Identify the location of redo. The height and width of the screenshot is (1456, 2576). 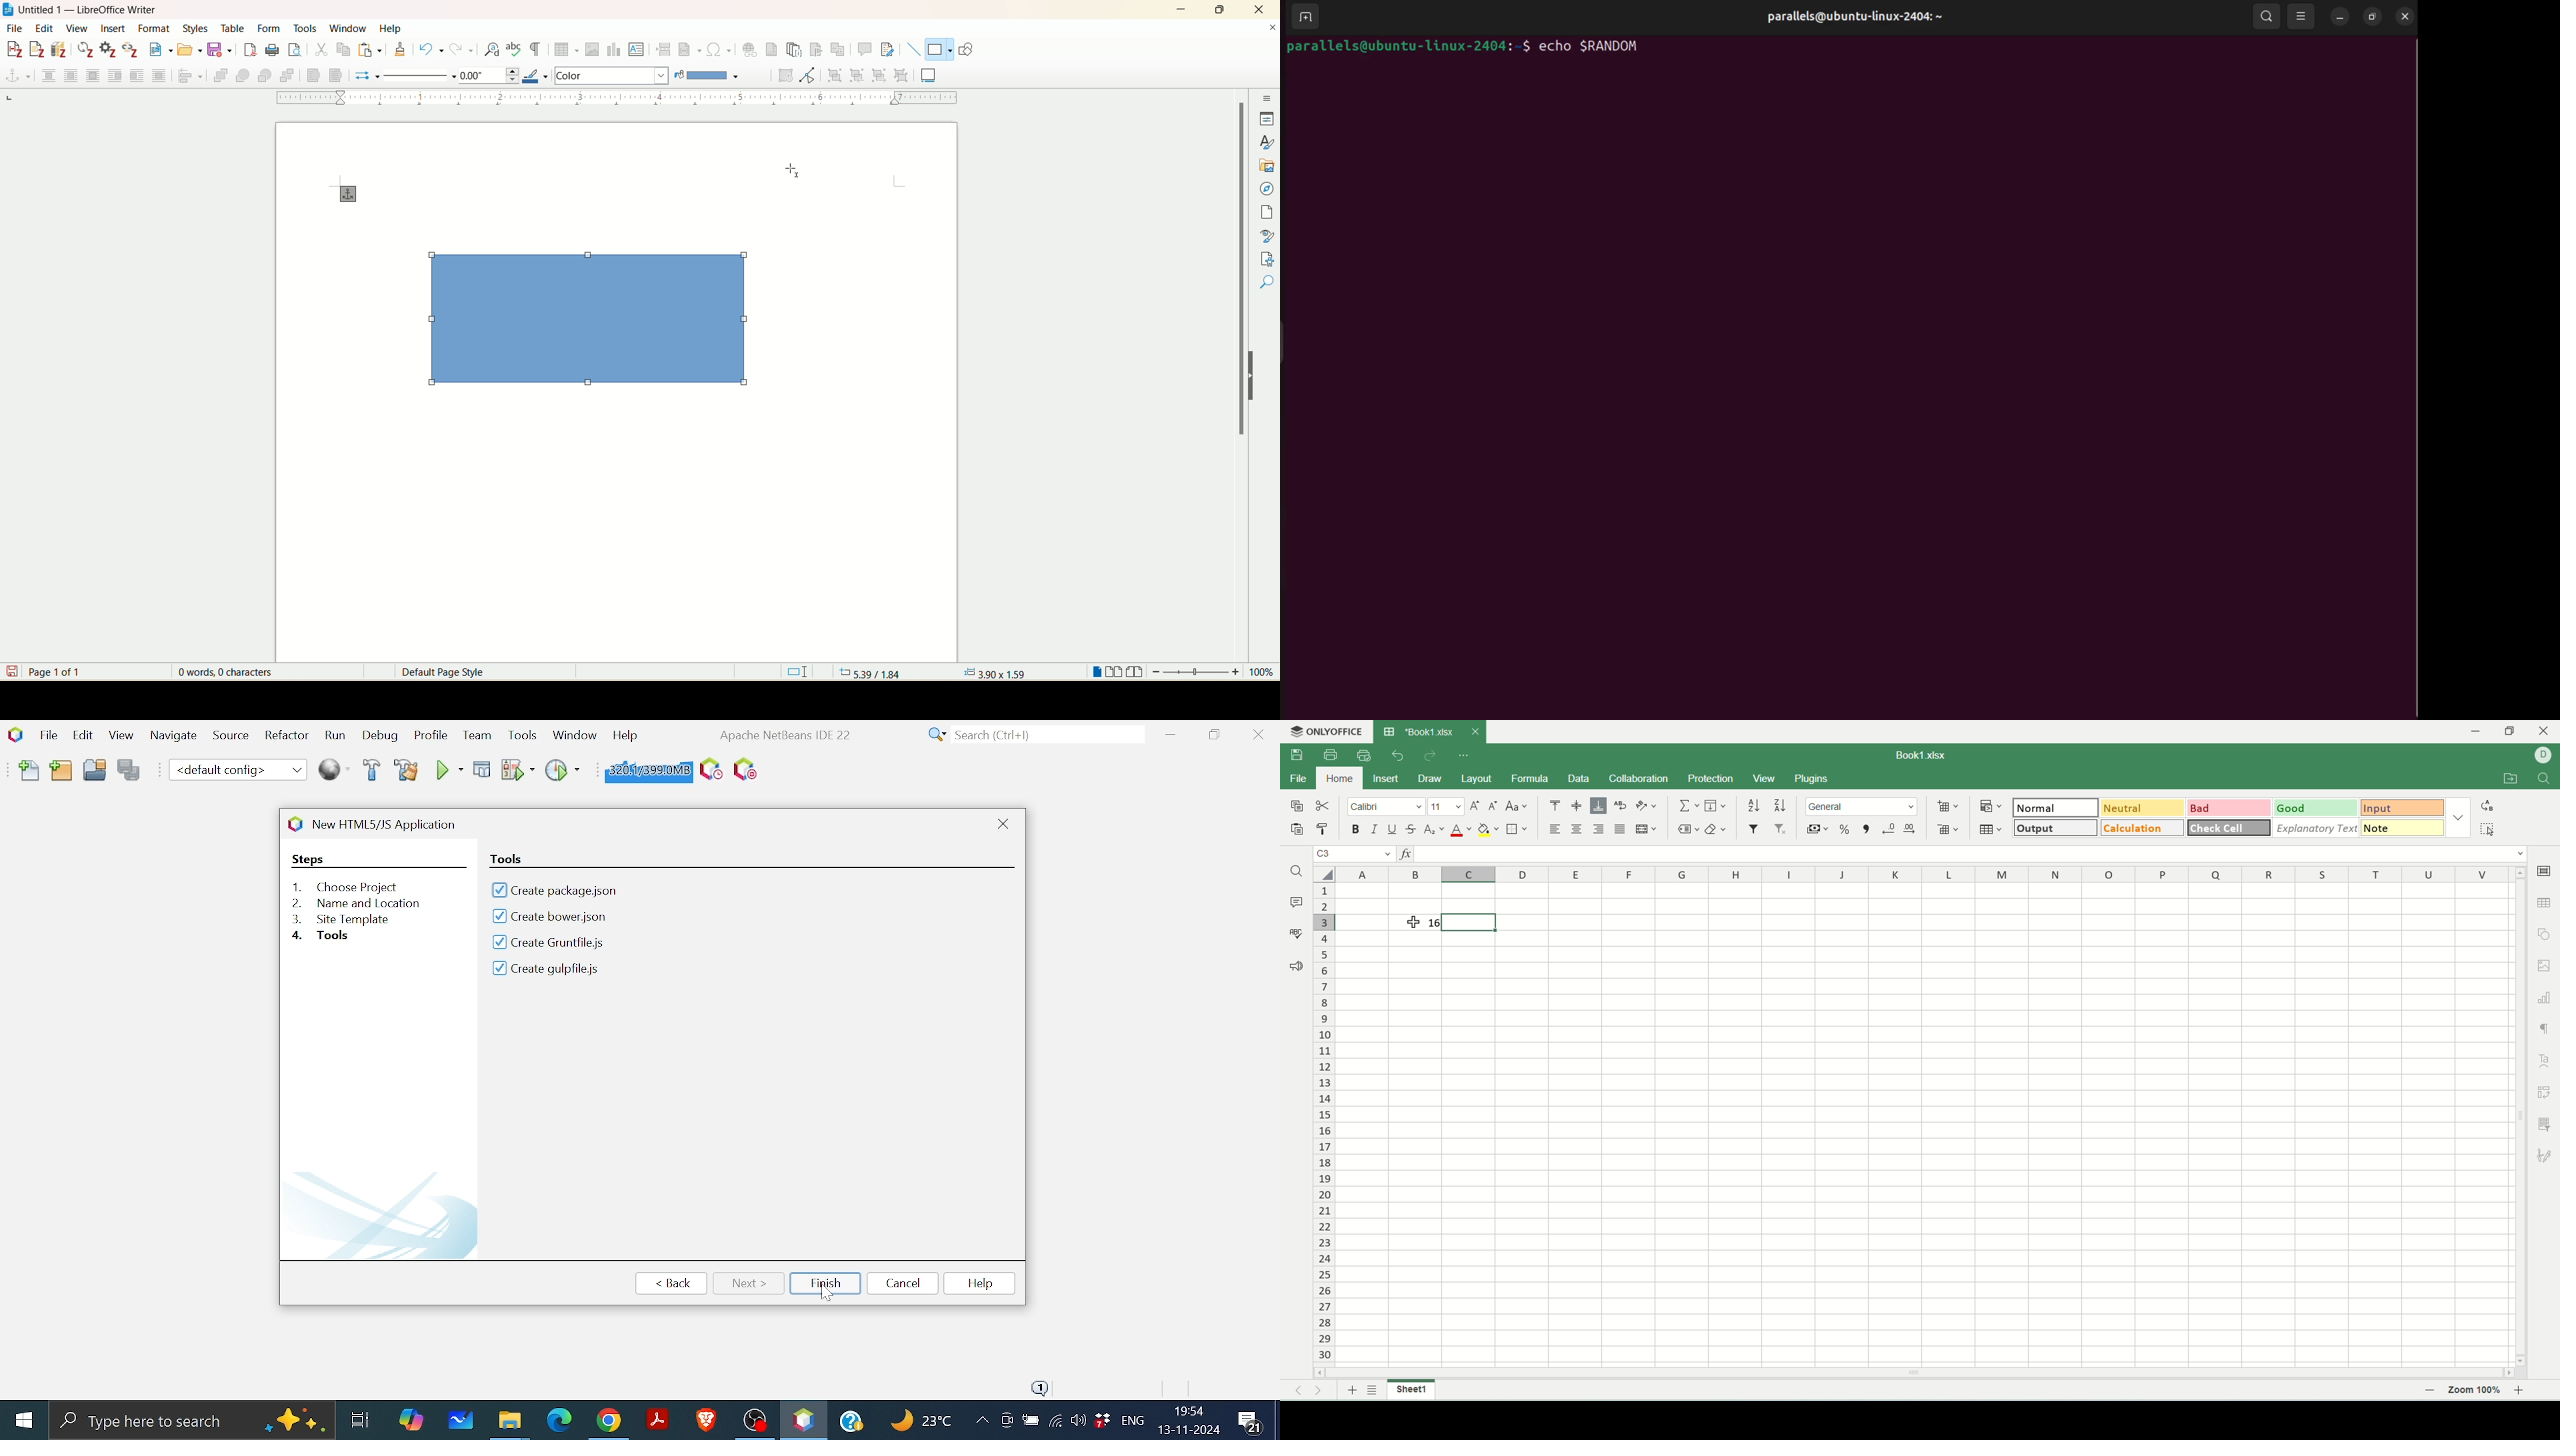
(459, 50).